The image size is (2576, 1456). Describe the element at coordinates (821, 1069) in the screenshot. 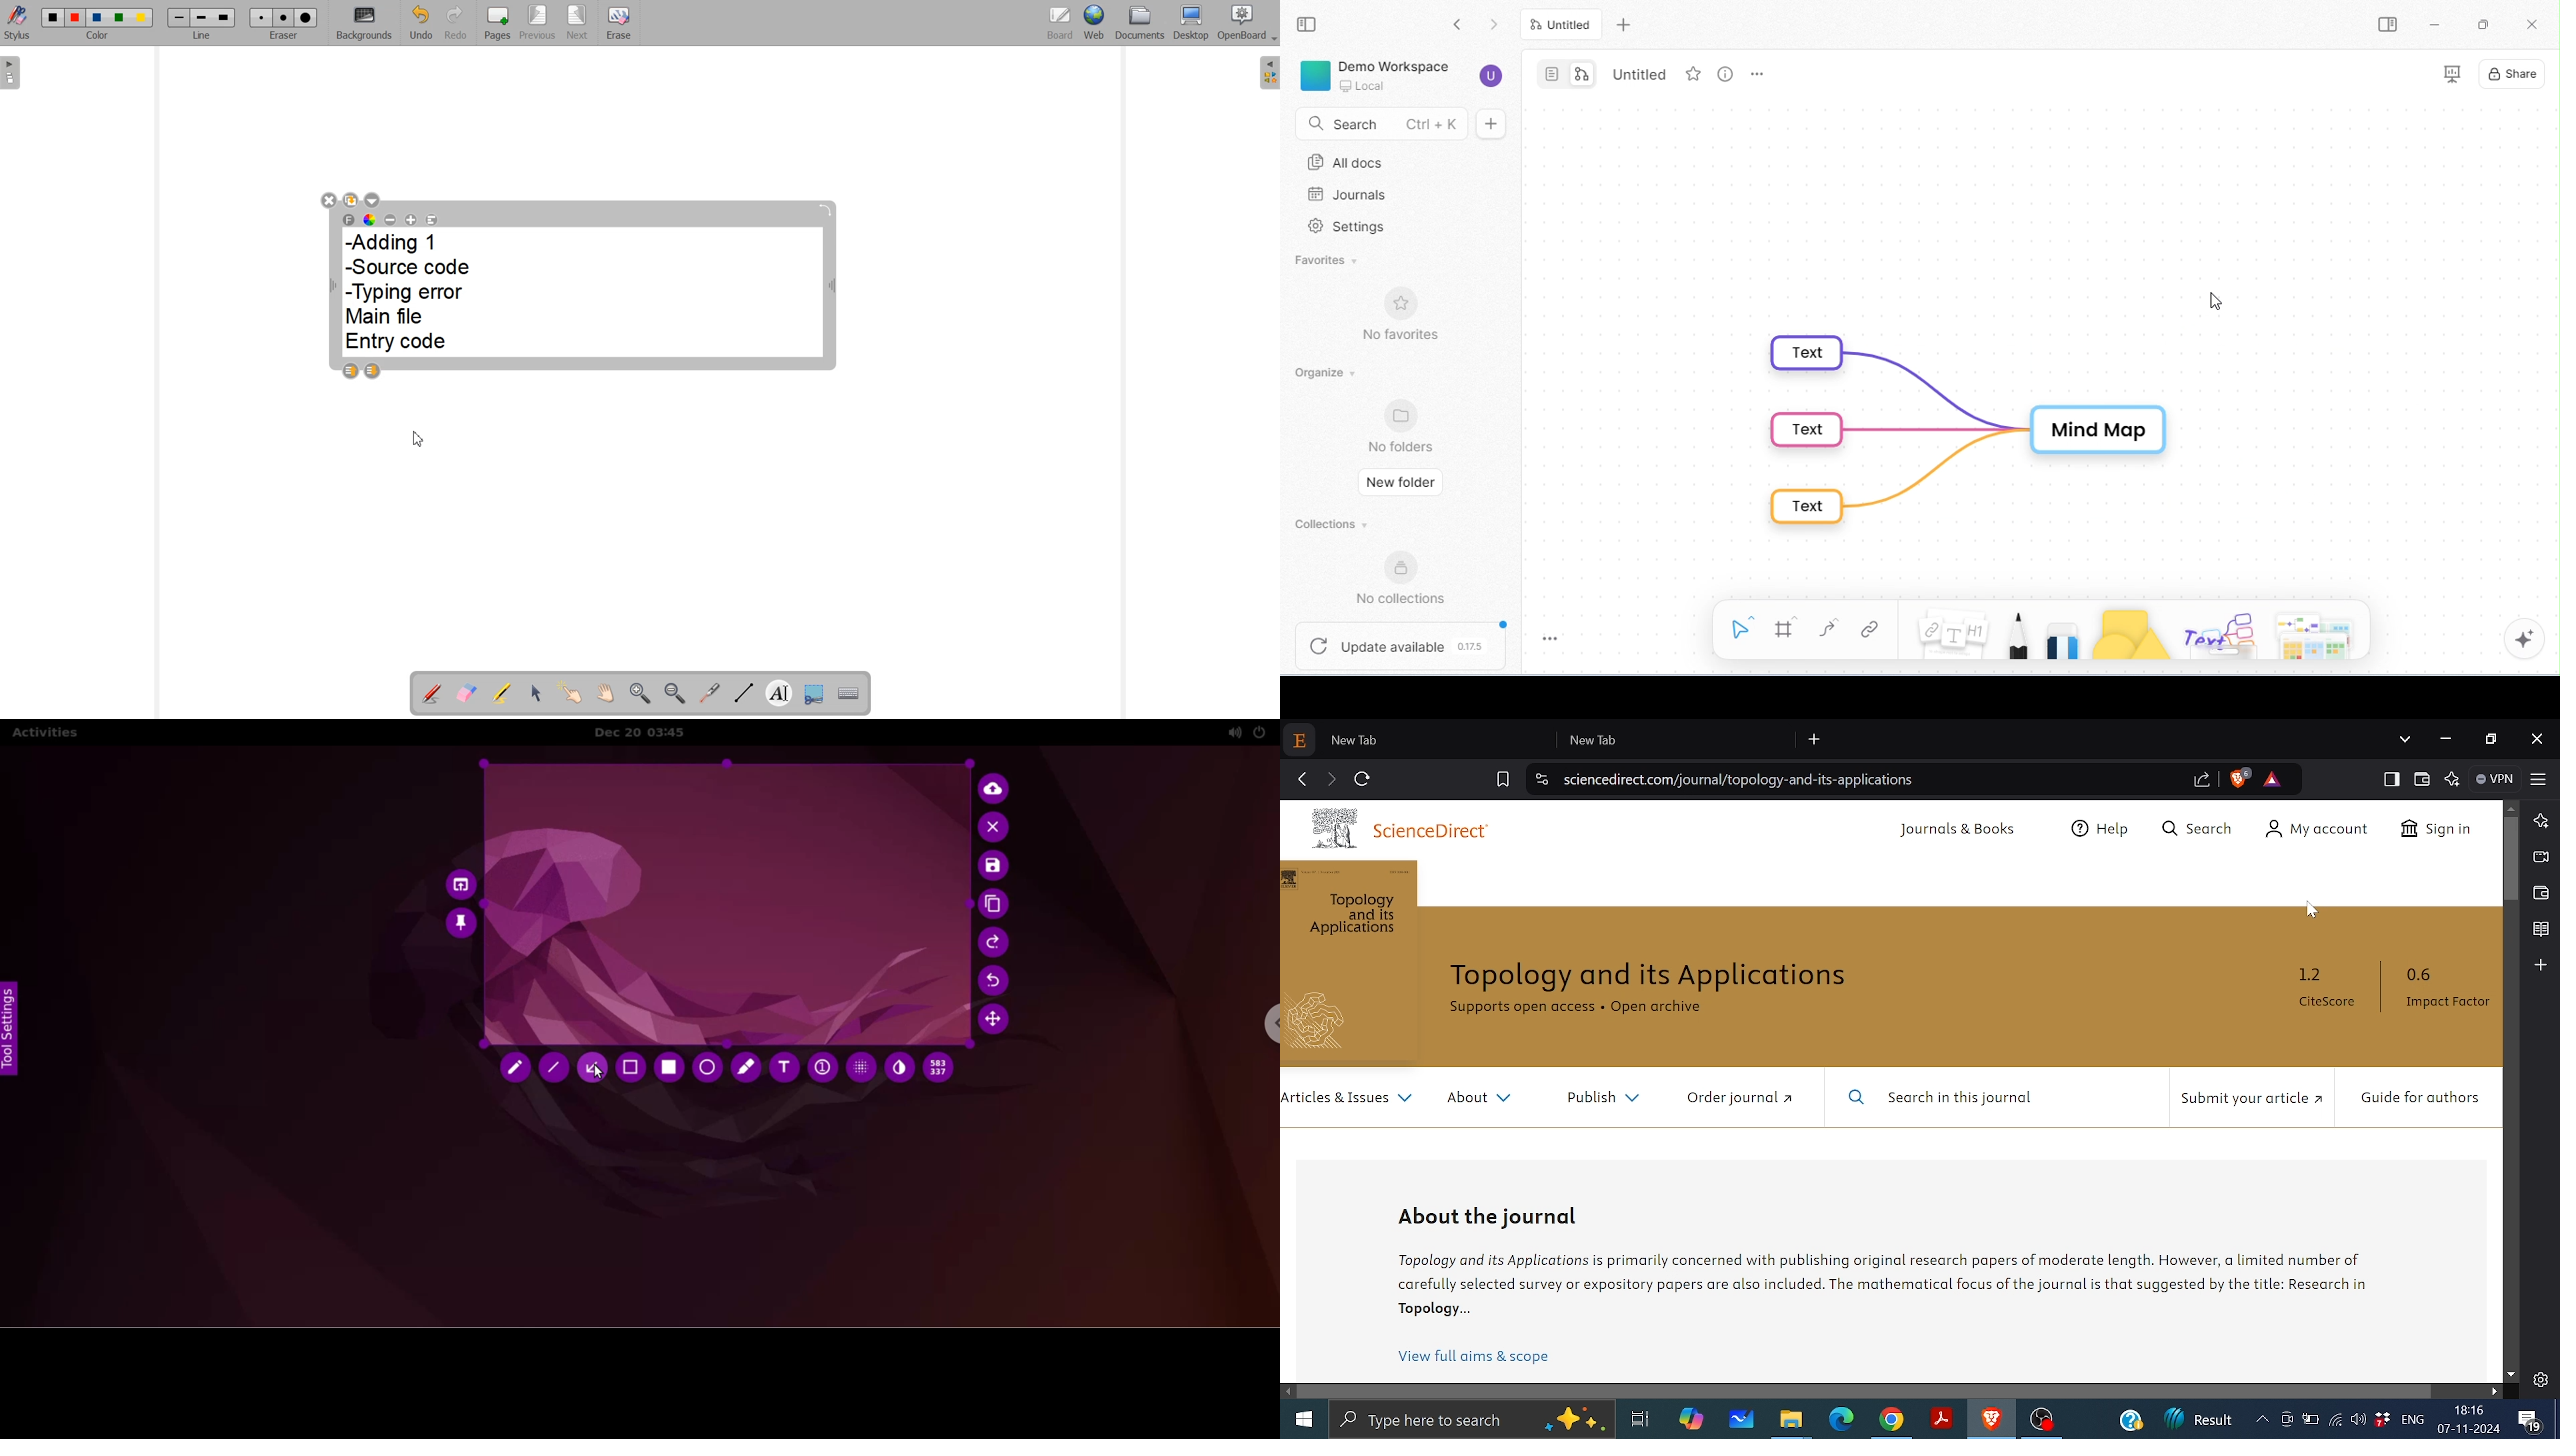

I see `auto increment ` at that location.